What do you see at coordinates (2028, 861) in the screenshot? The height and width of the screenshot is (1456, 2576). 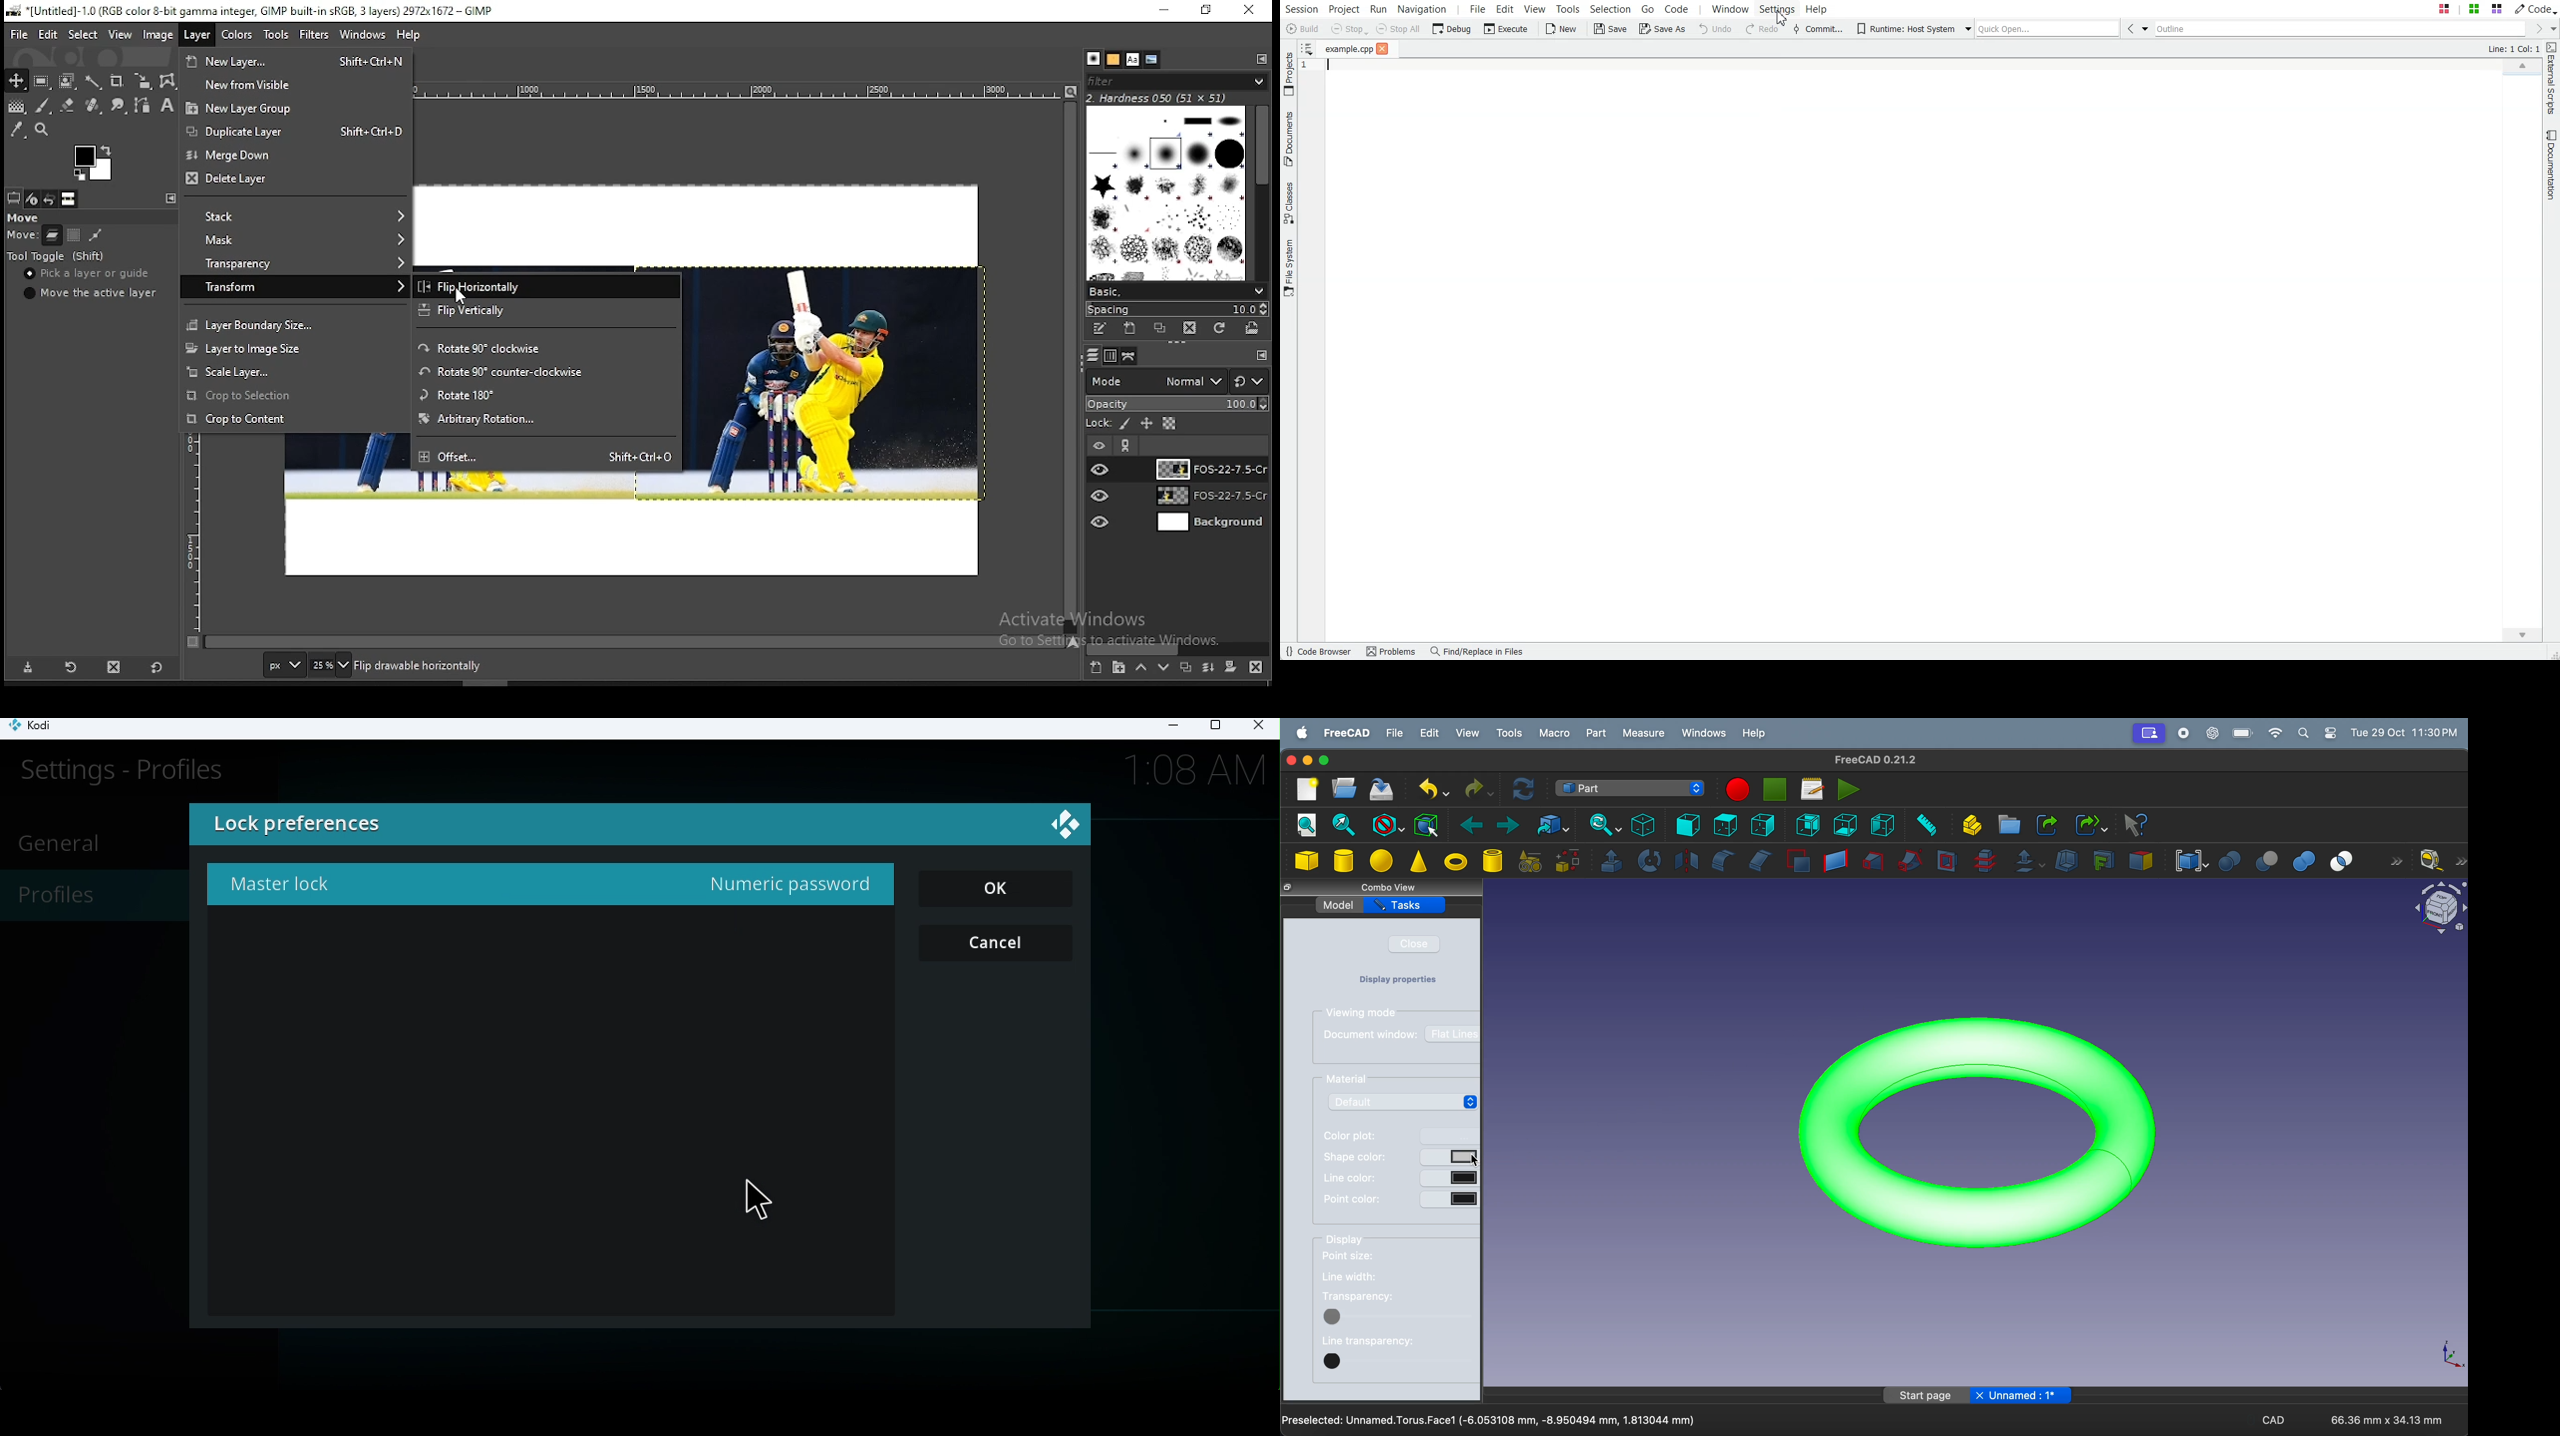 I see `offset` at bounding box center [2028, 861].